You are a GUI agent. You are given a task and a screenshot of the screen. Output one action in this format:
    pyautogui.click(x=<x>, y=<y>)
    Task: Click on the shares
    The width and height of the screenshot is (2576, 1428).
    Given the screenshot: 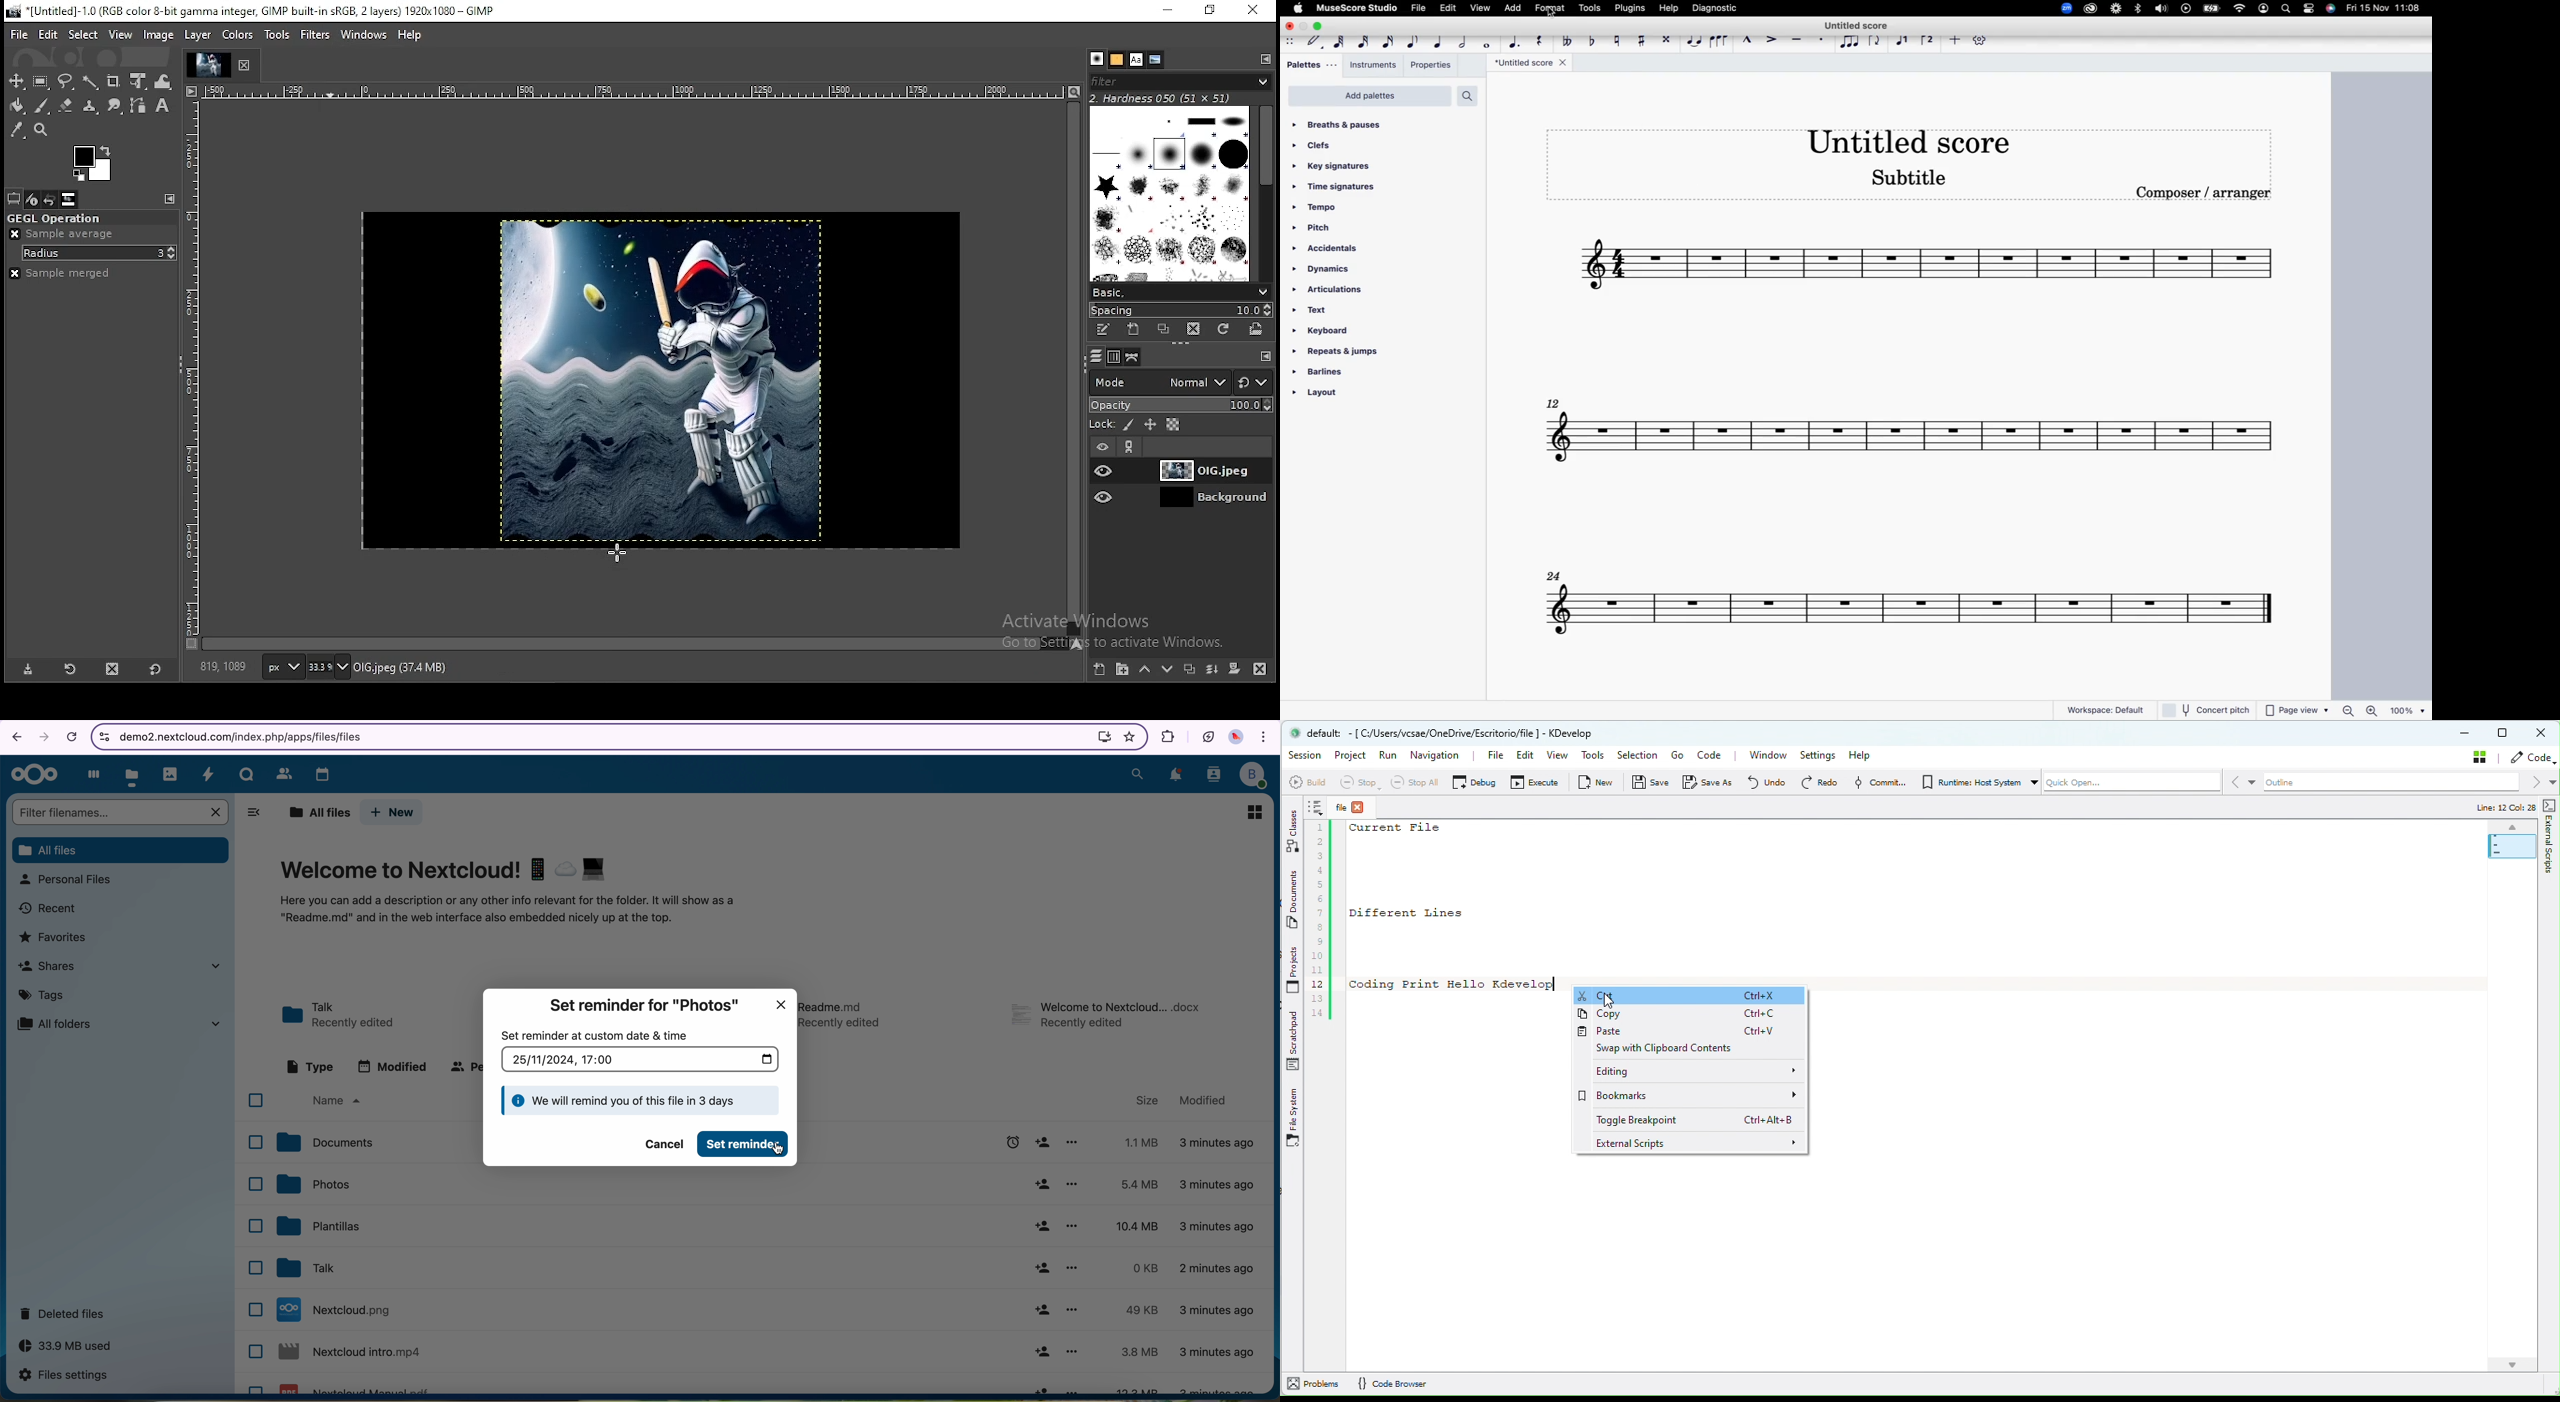 What is the action you would take?
    pyautogui.click(x=125, y=968)
    